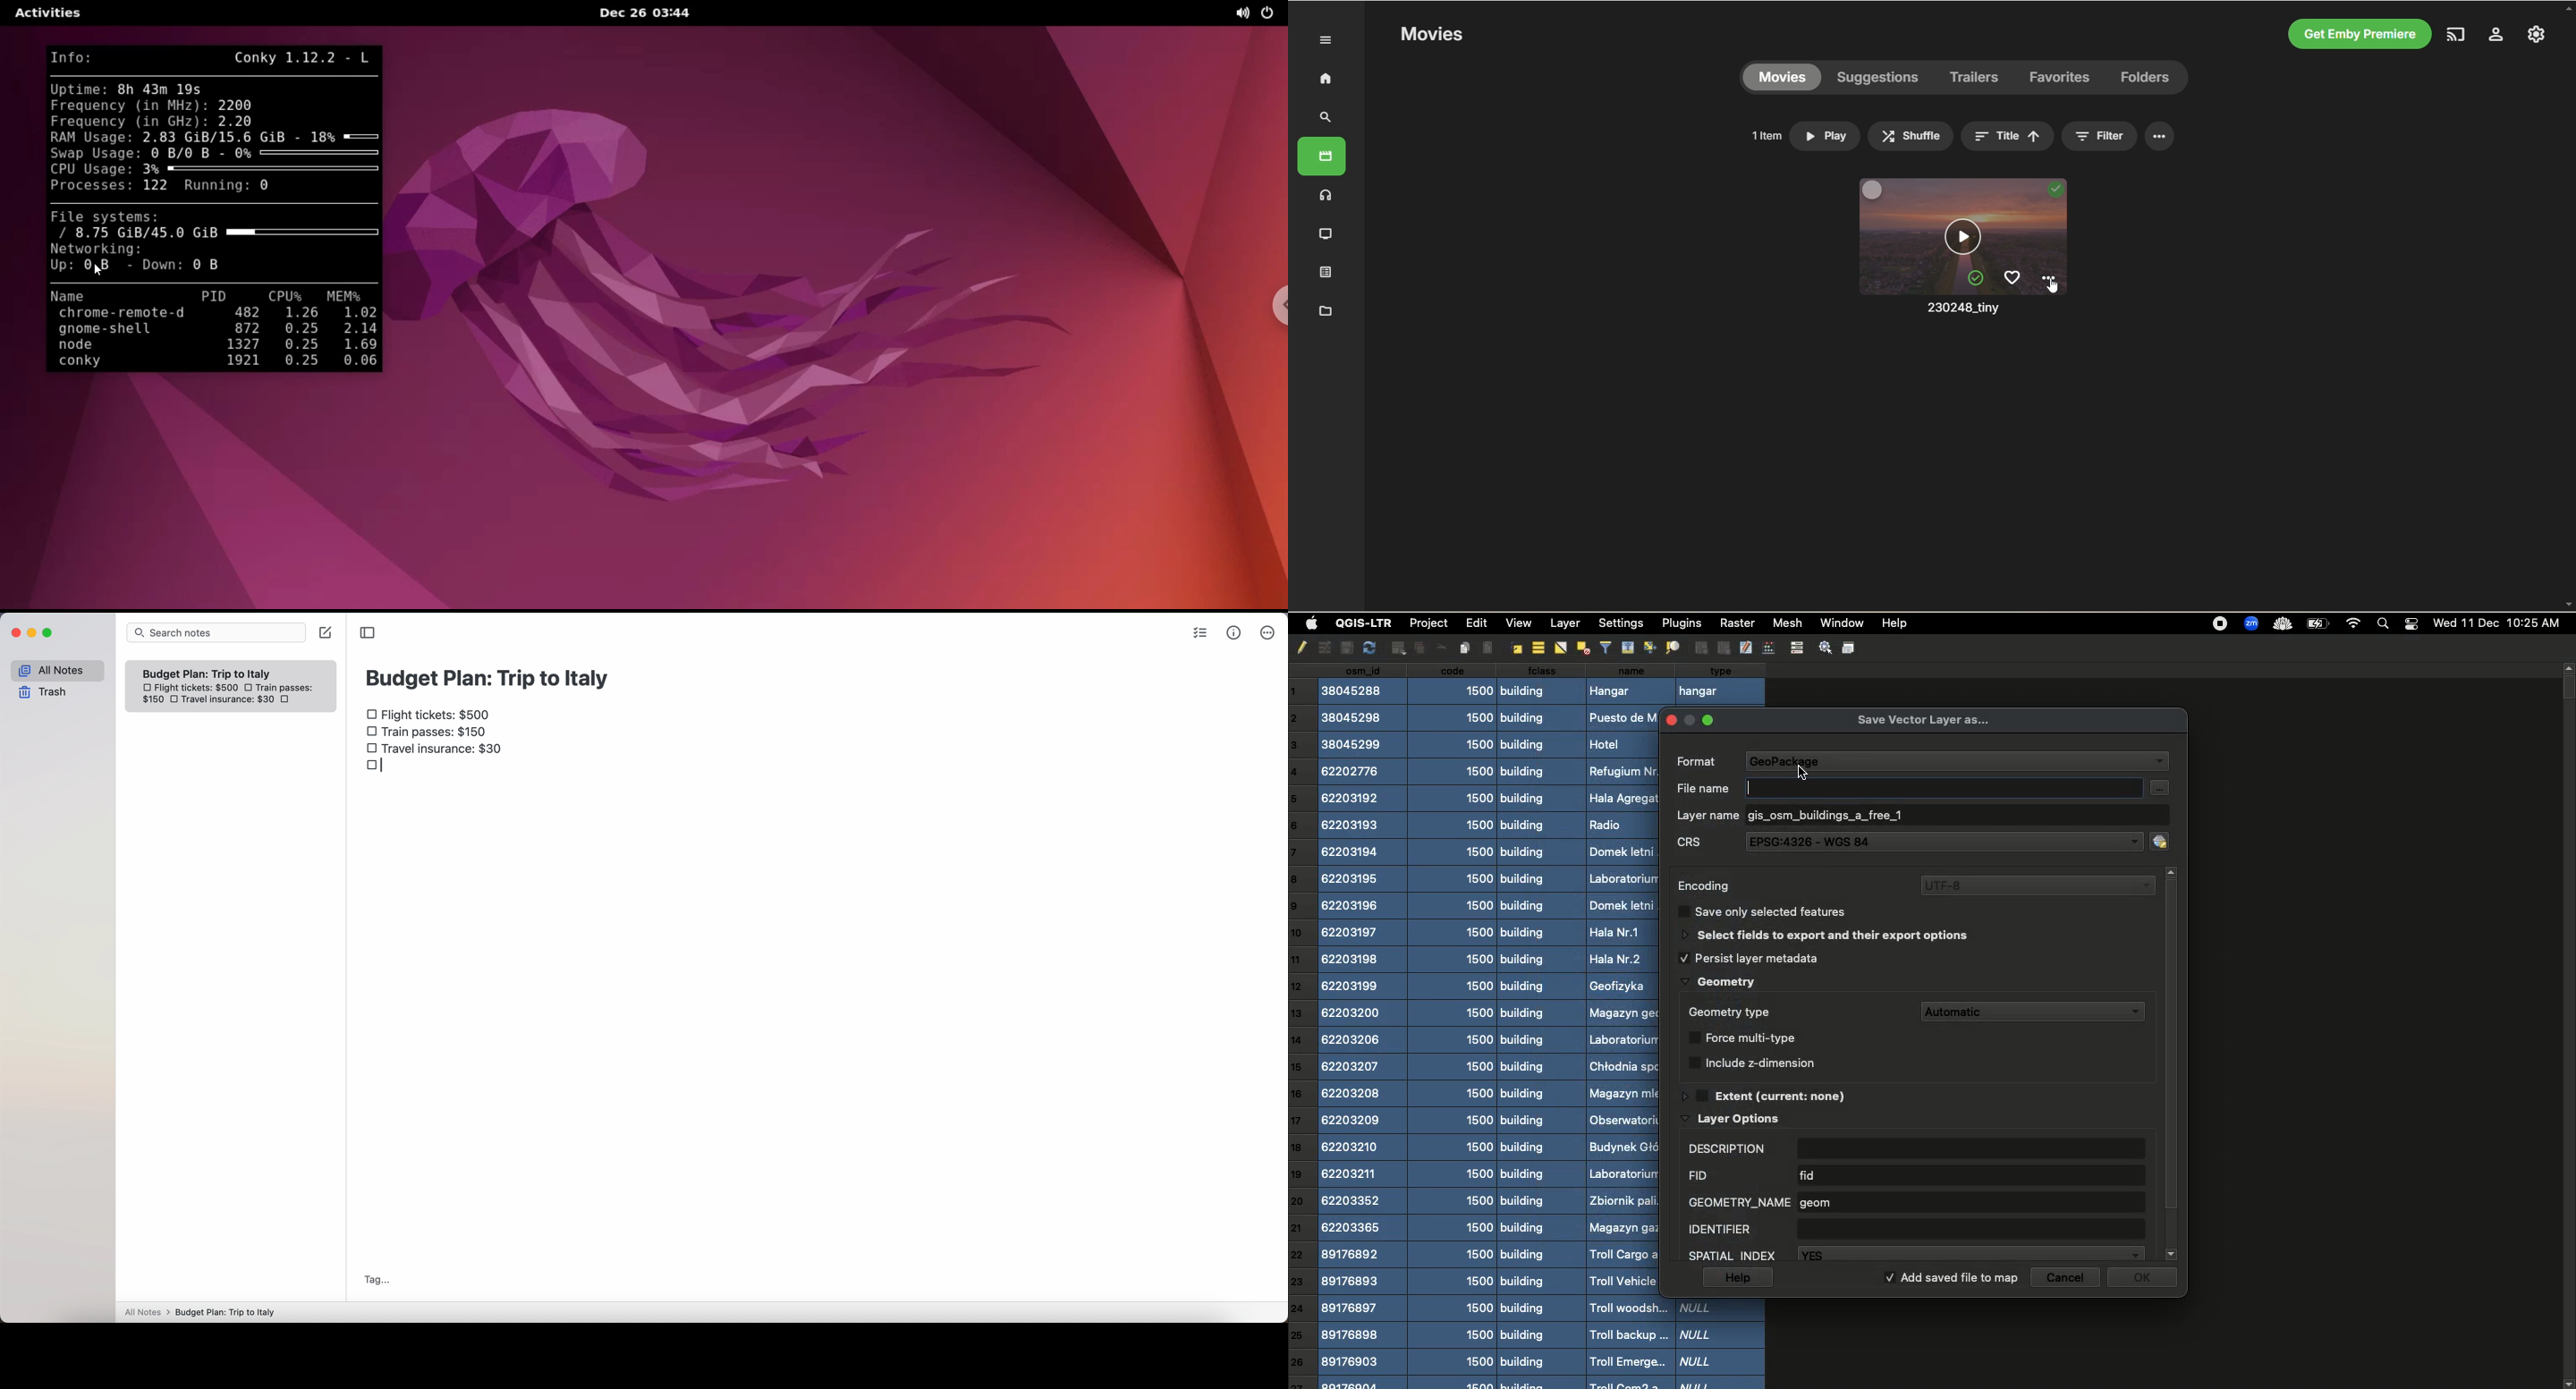  What do you see at coordinates (377, 1280) in the screenshot?
I see `tag` at bounding box center [377, 1280].